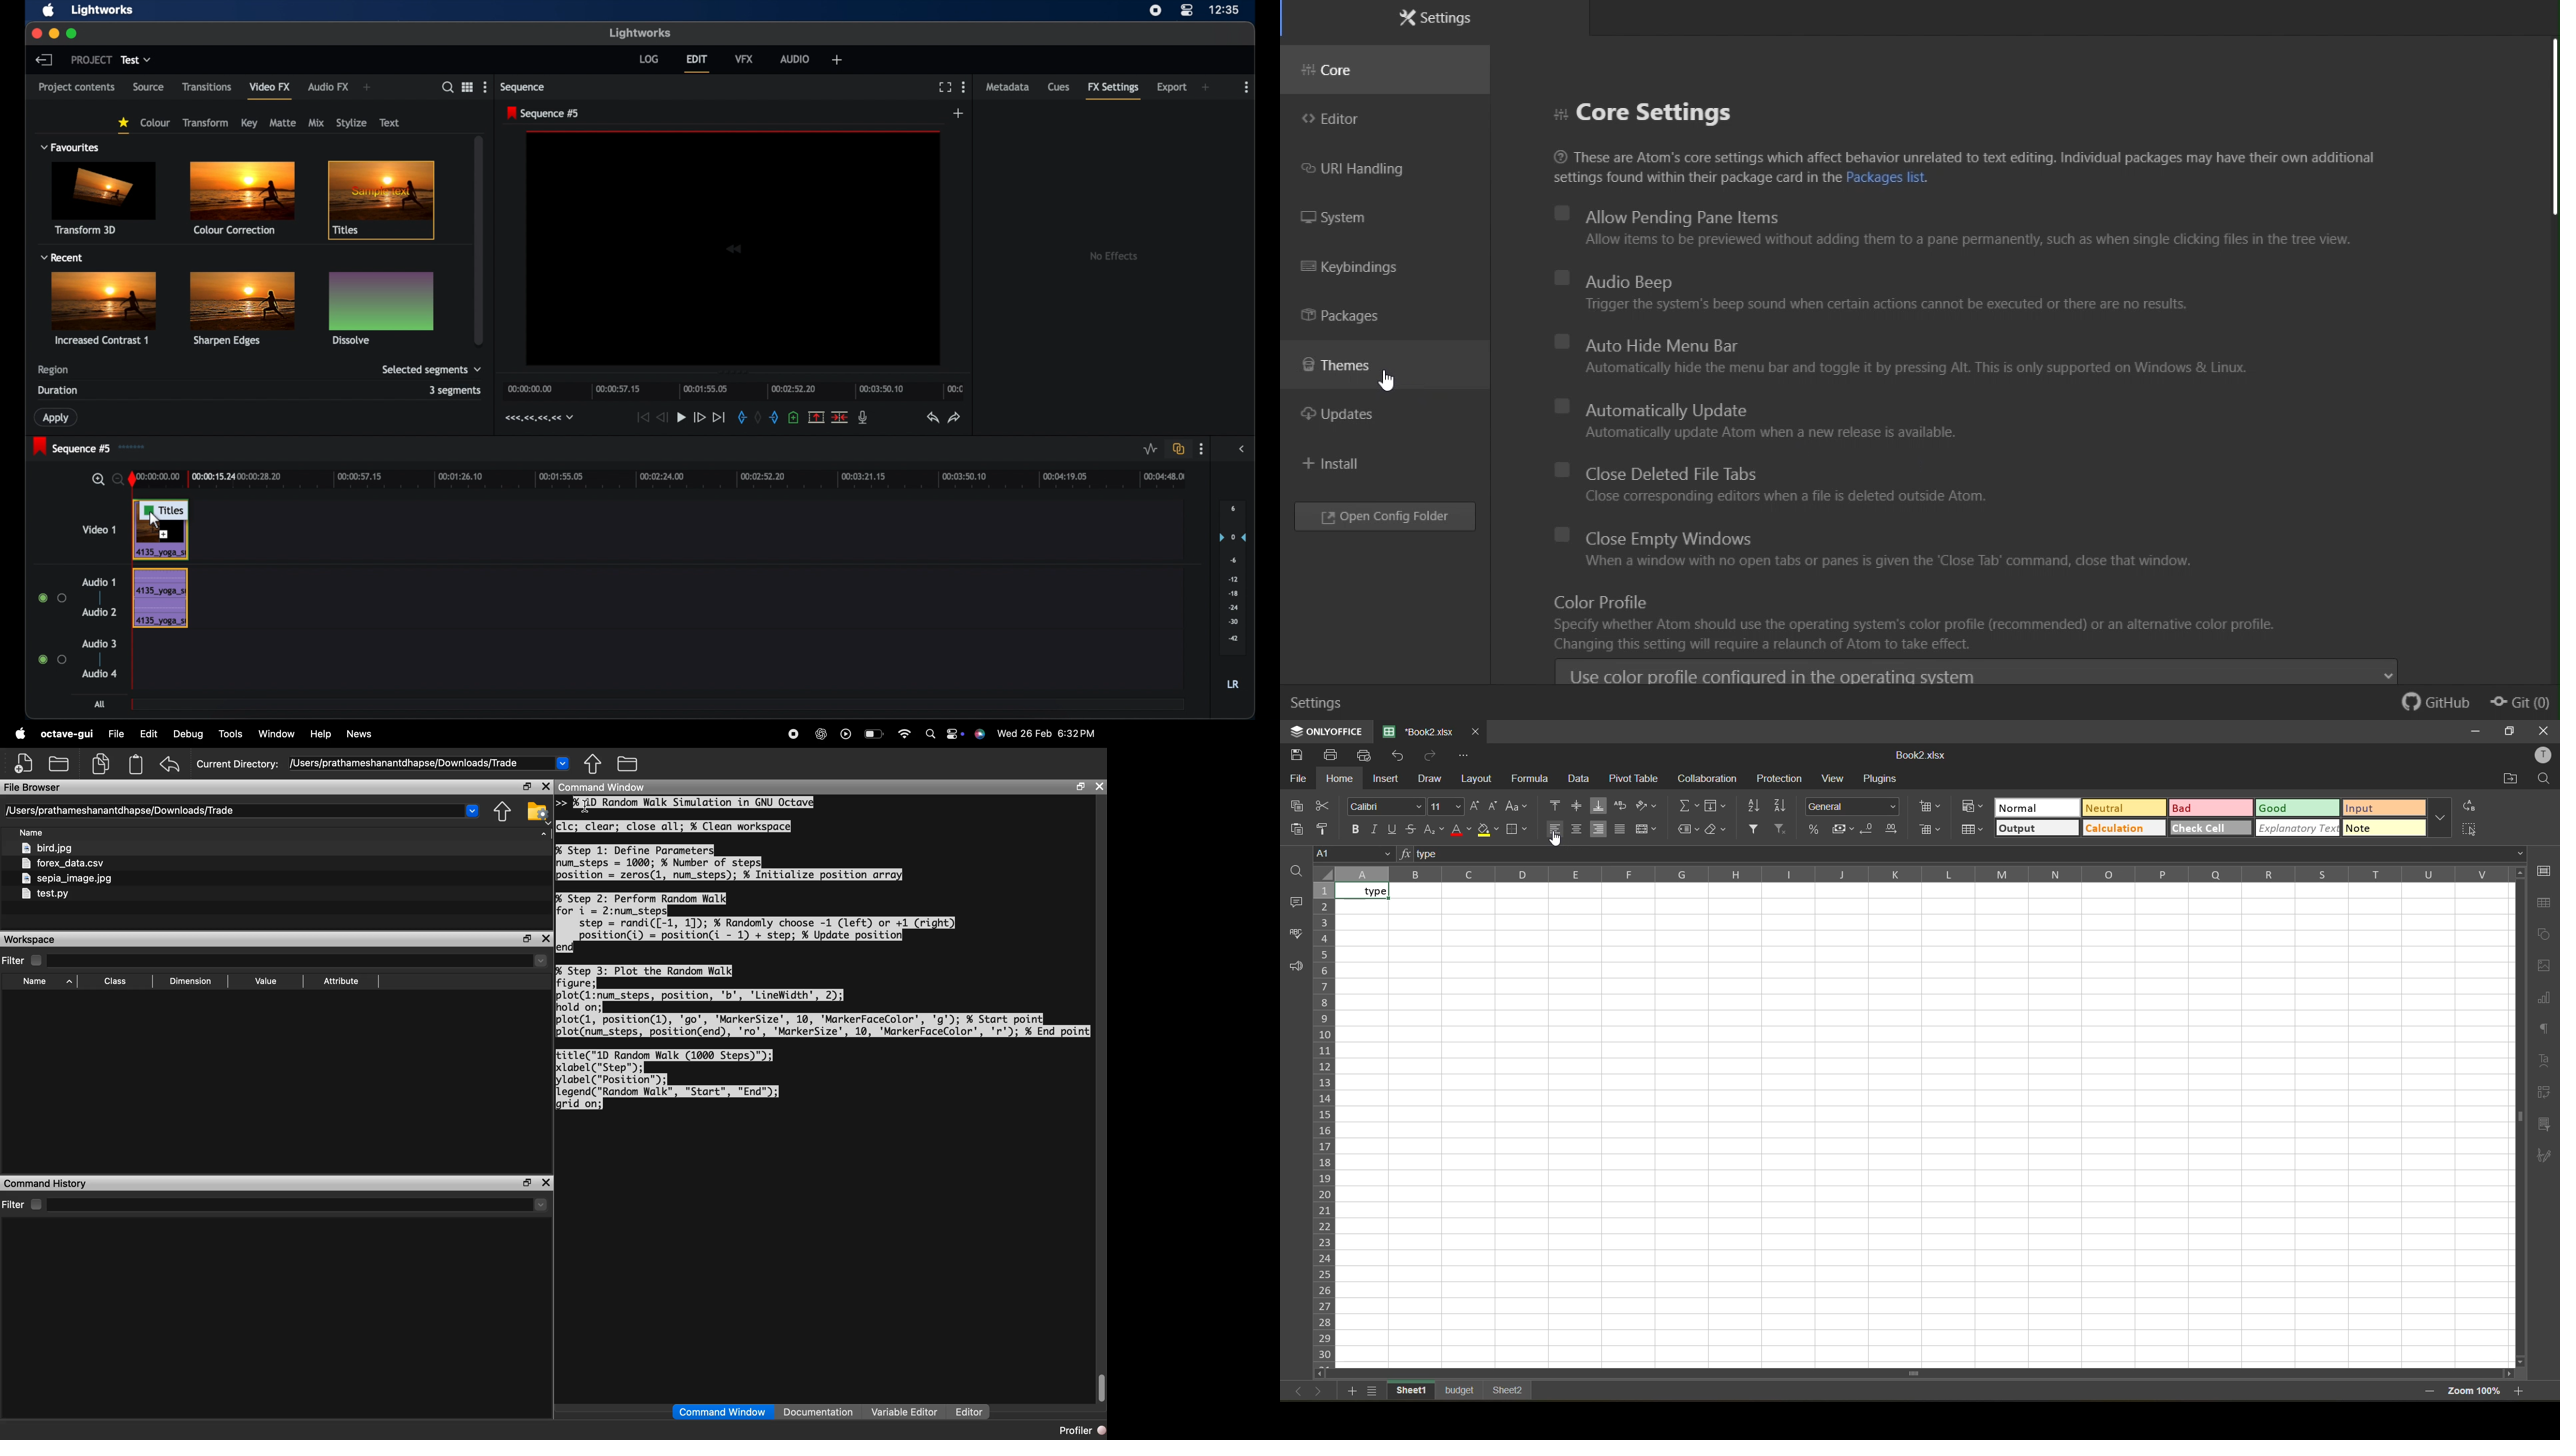 Image resolution: width=2576 pixels, height=1456 pixels. I want to click on screen recorder icon, so click(1155, 11).